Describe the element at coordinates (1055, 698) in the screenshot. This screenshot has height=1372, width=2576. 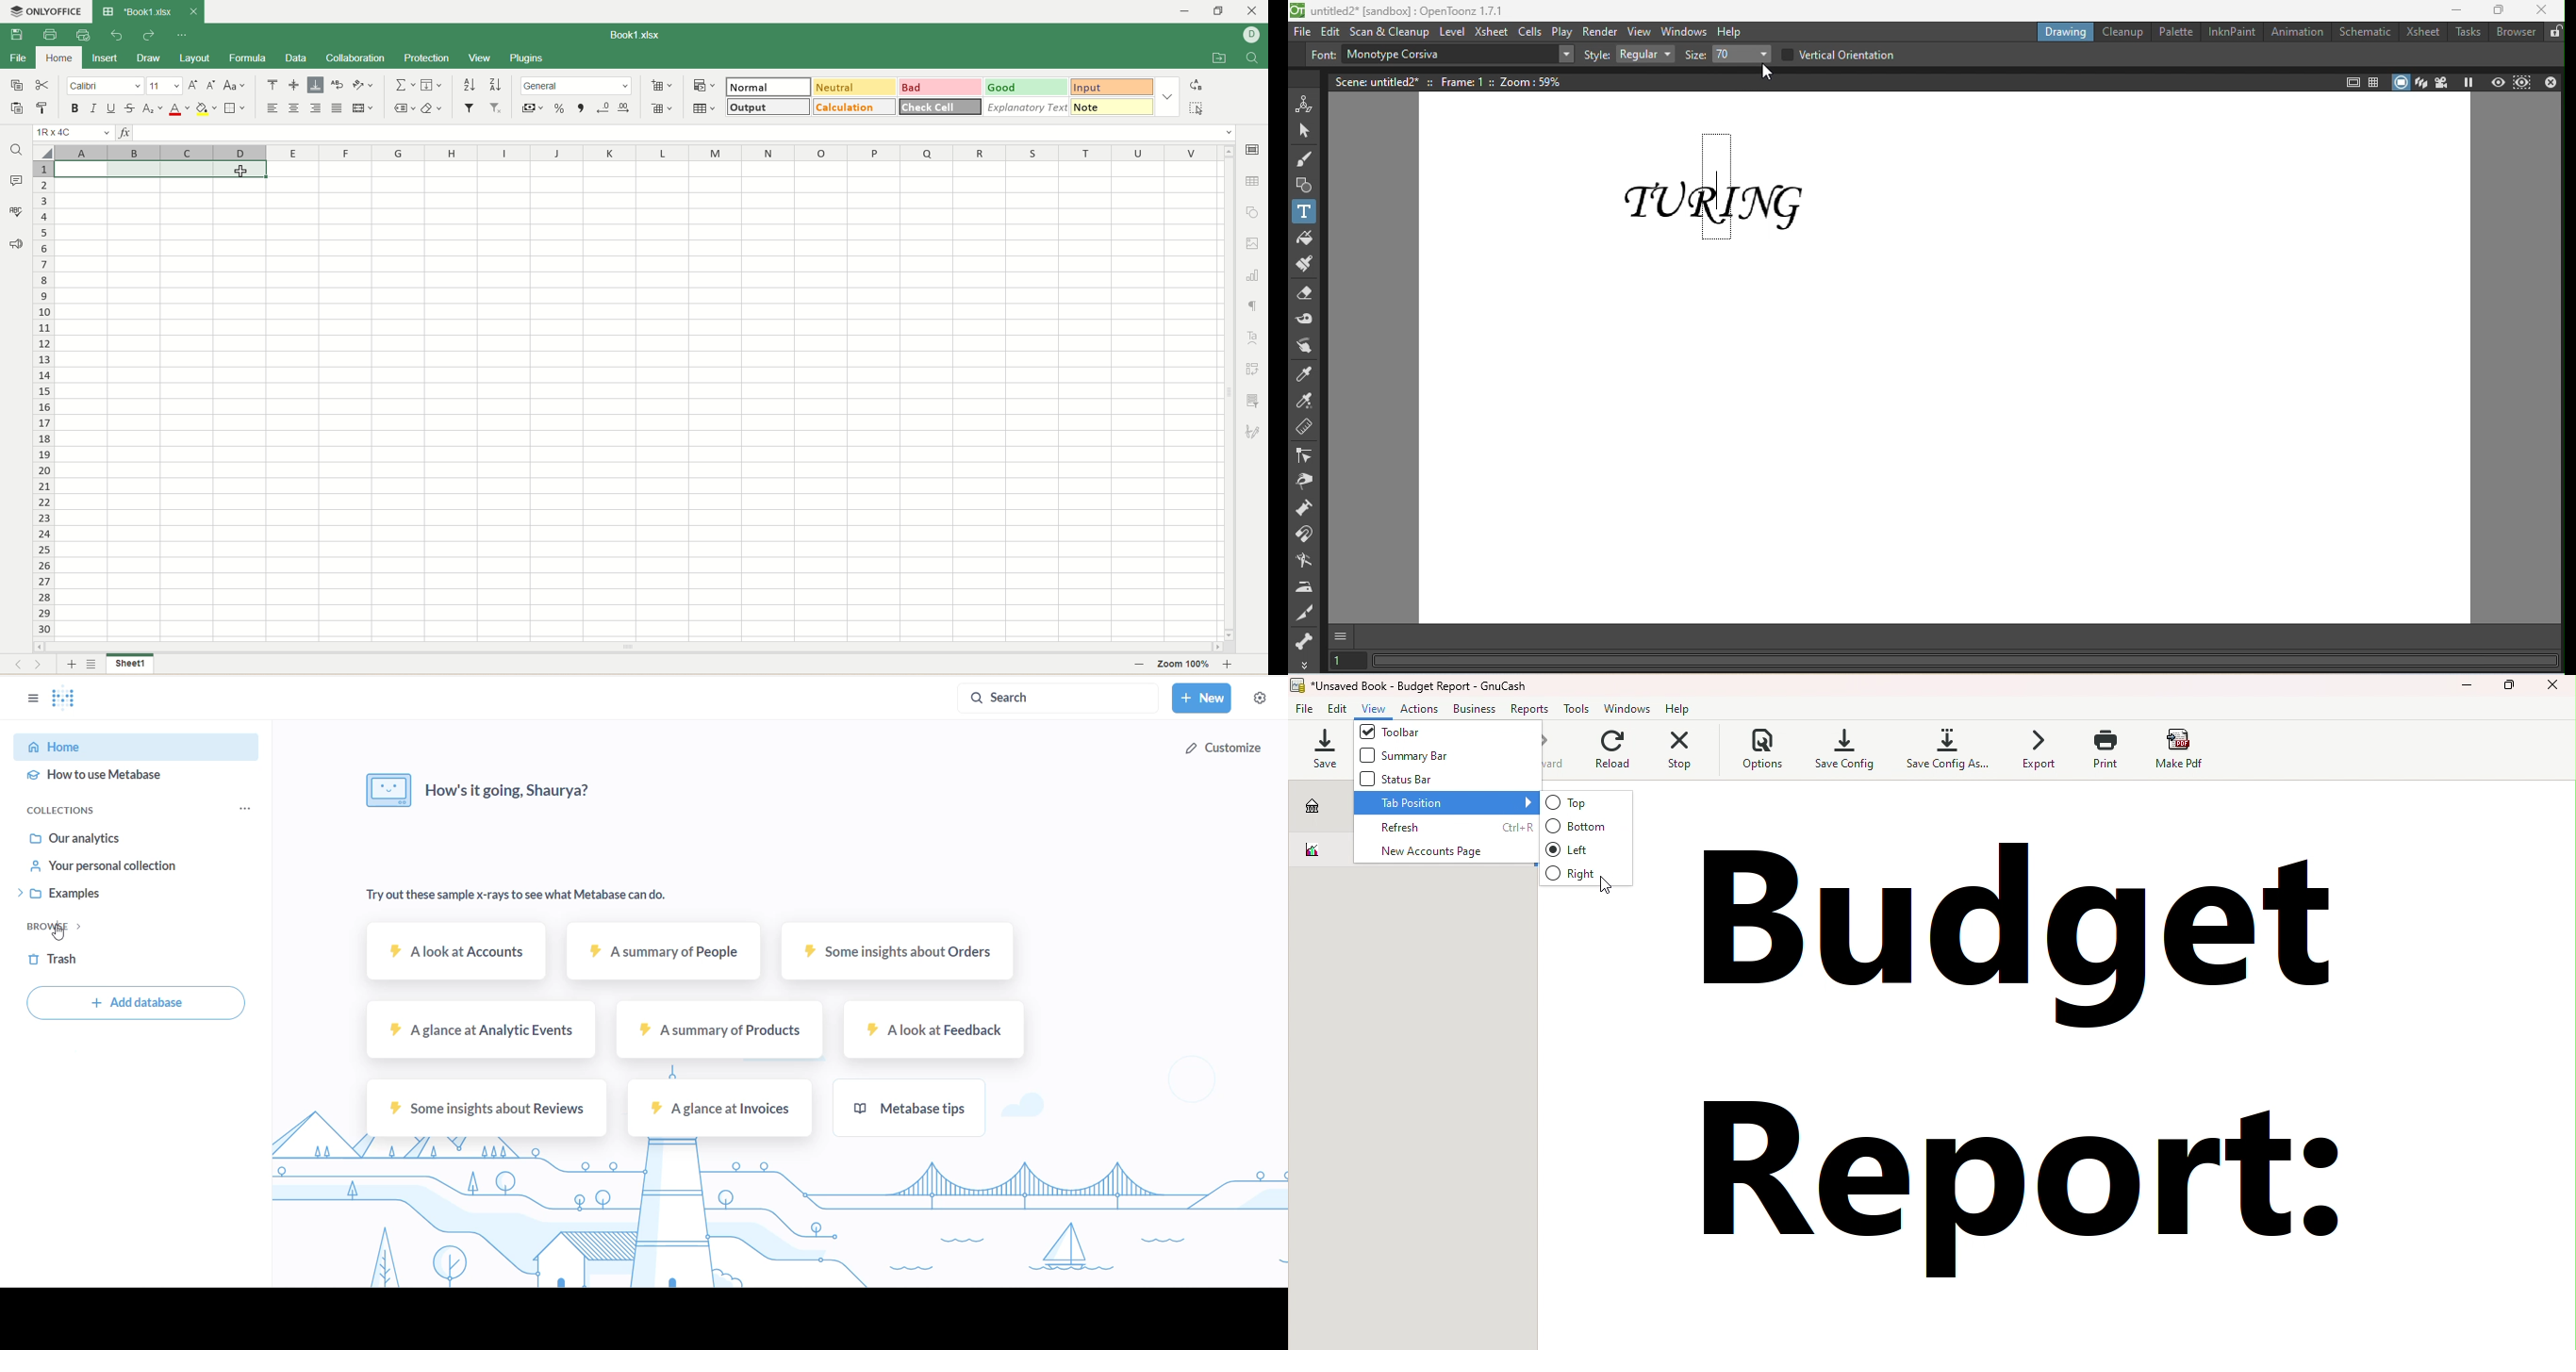
I see `search button` at that location.